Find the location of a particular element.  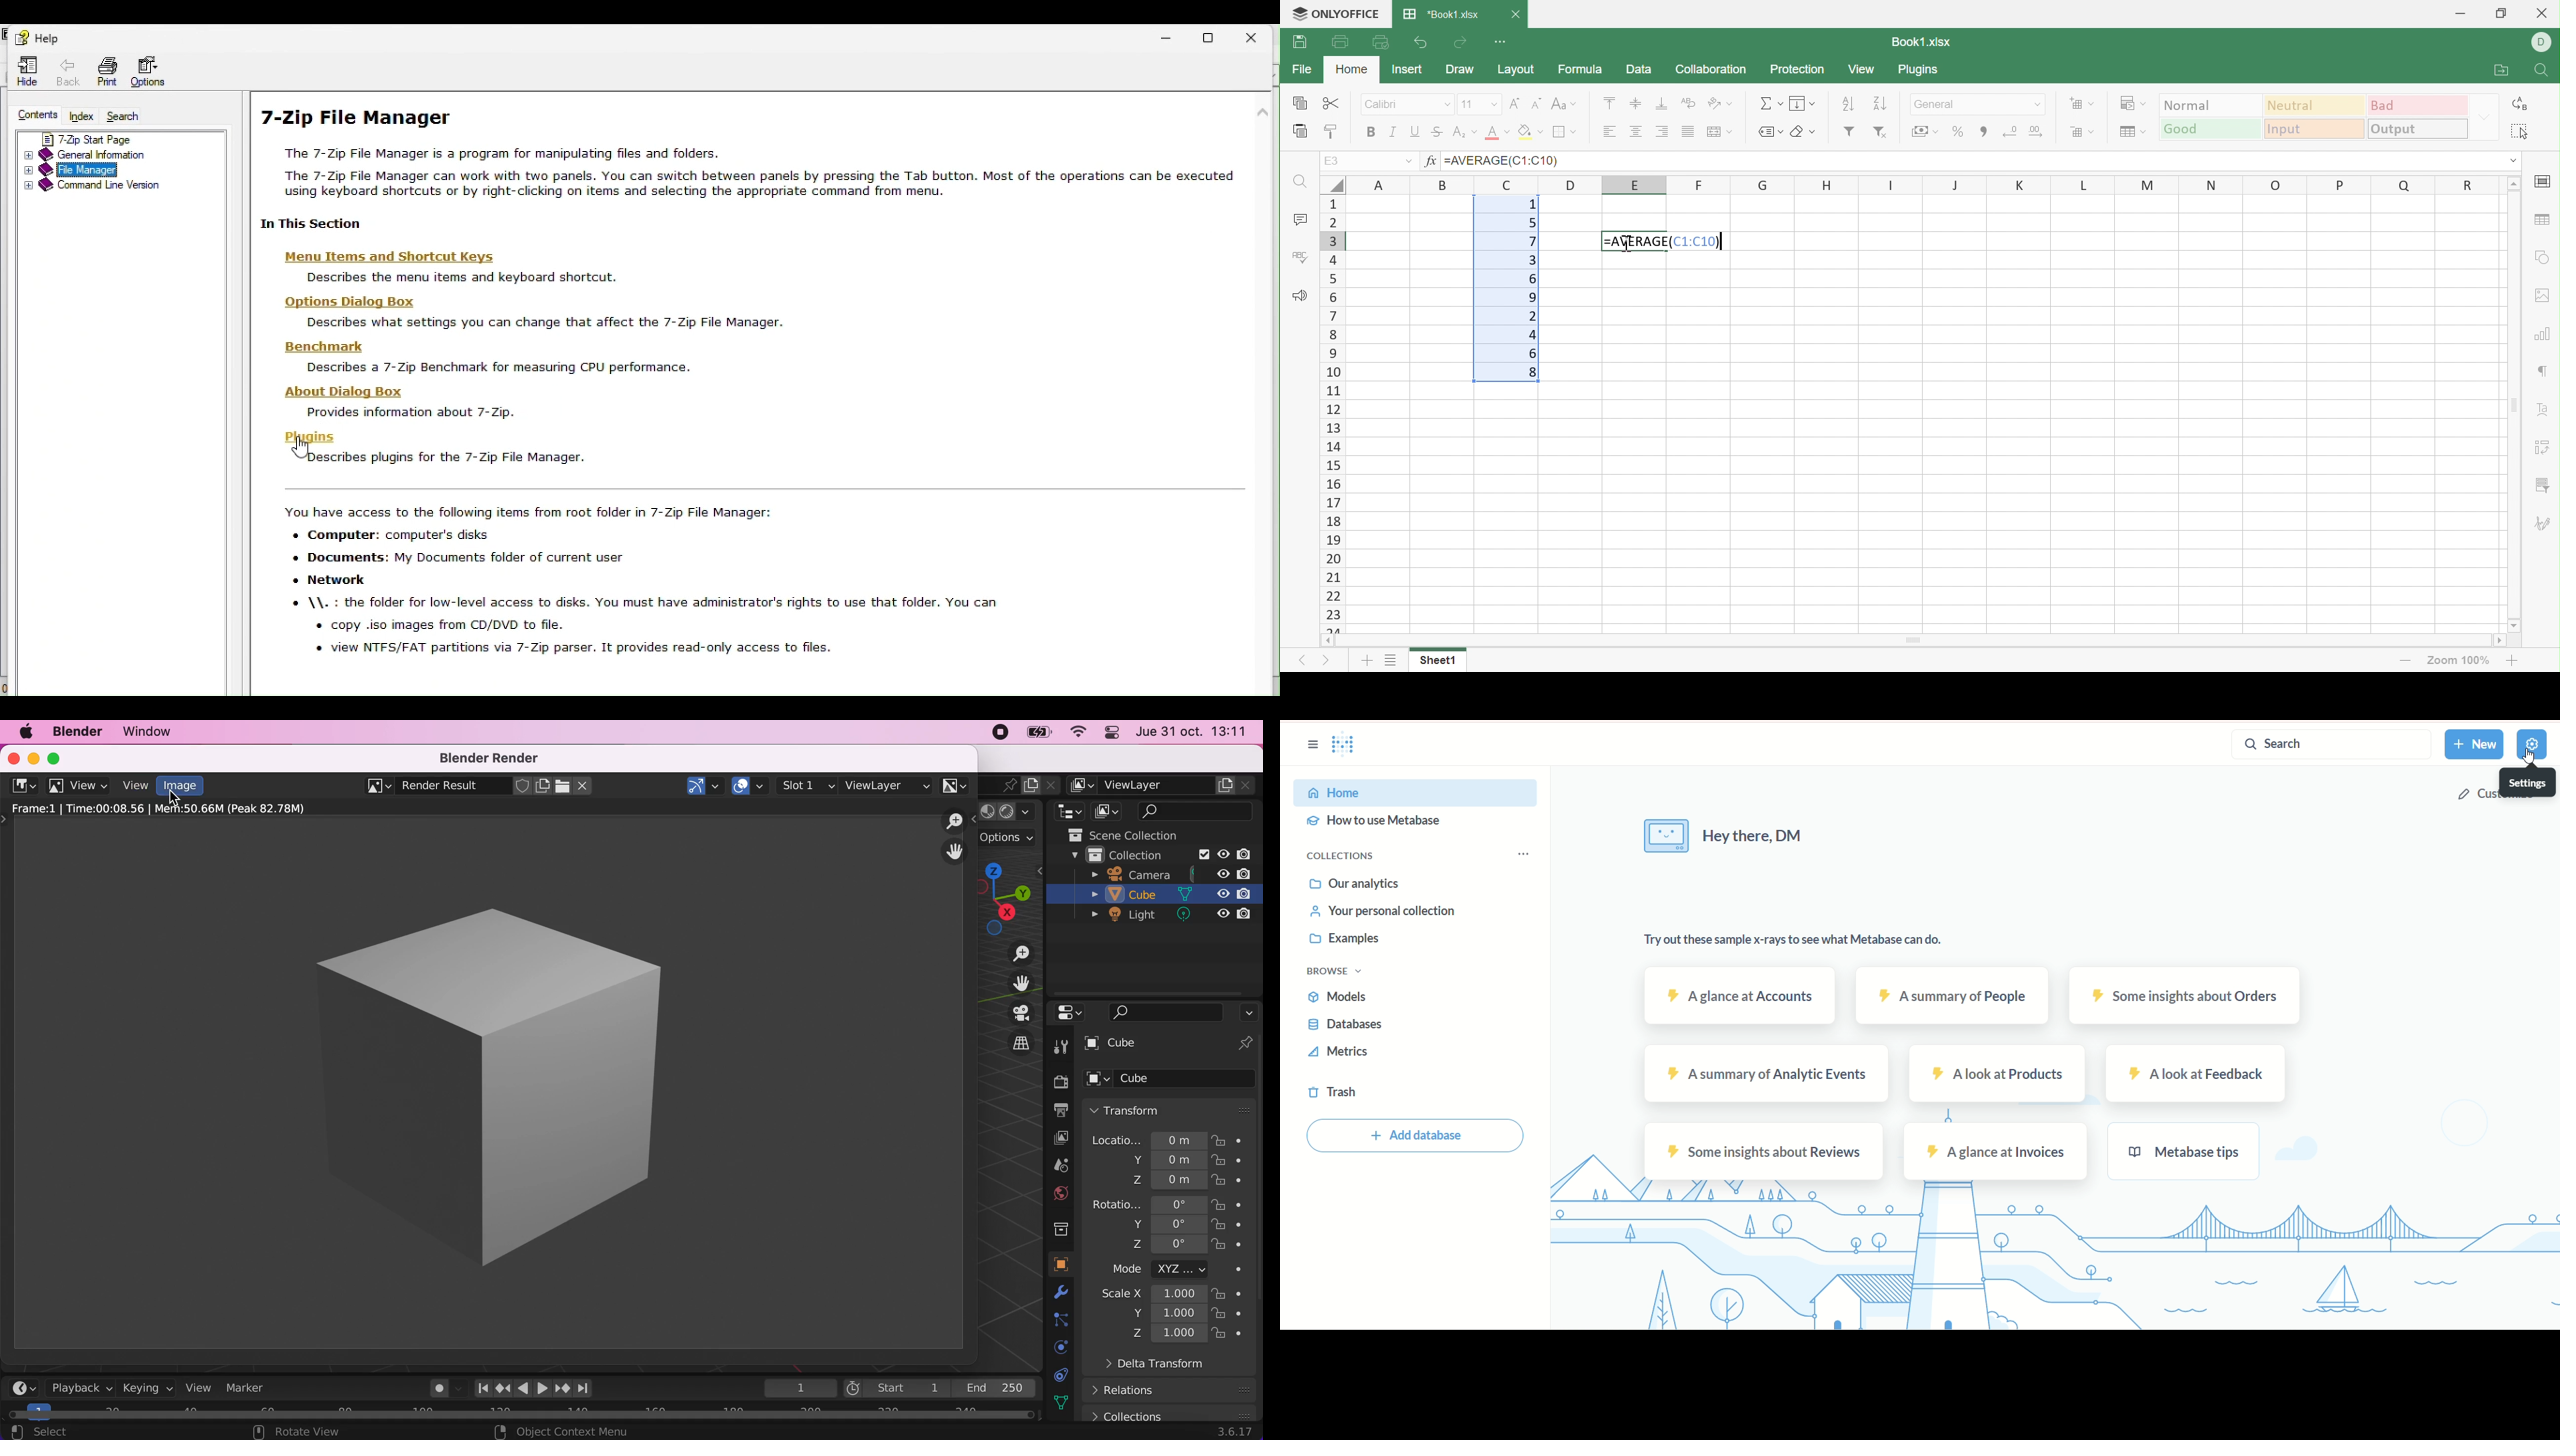

wifi is located at coordinates (1080, 732).